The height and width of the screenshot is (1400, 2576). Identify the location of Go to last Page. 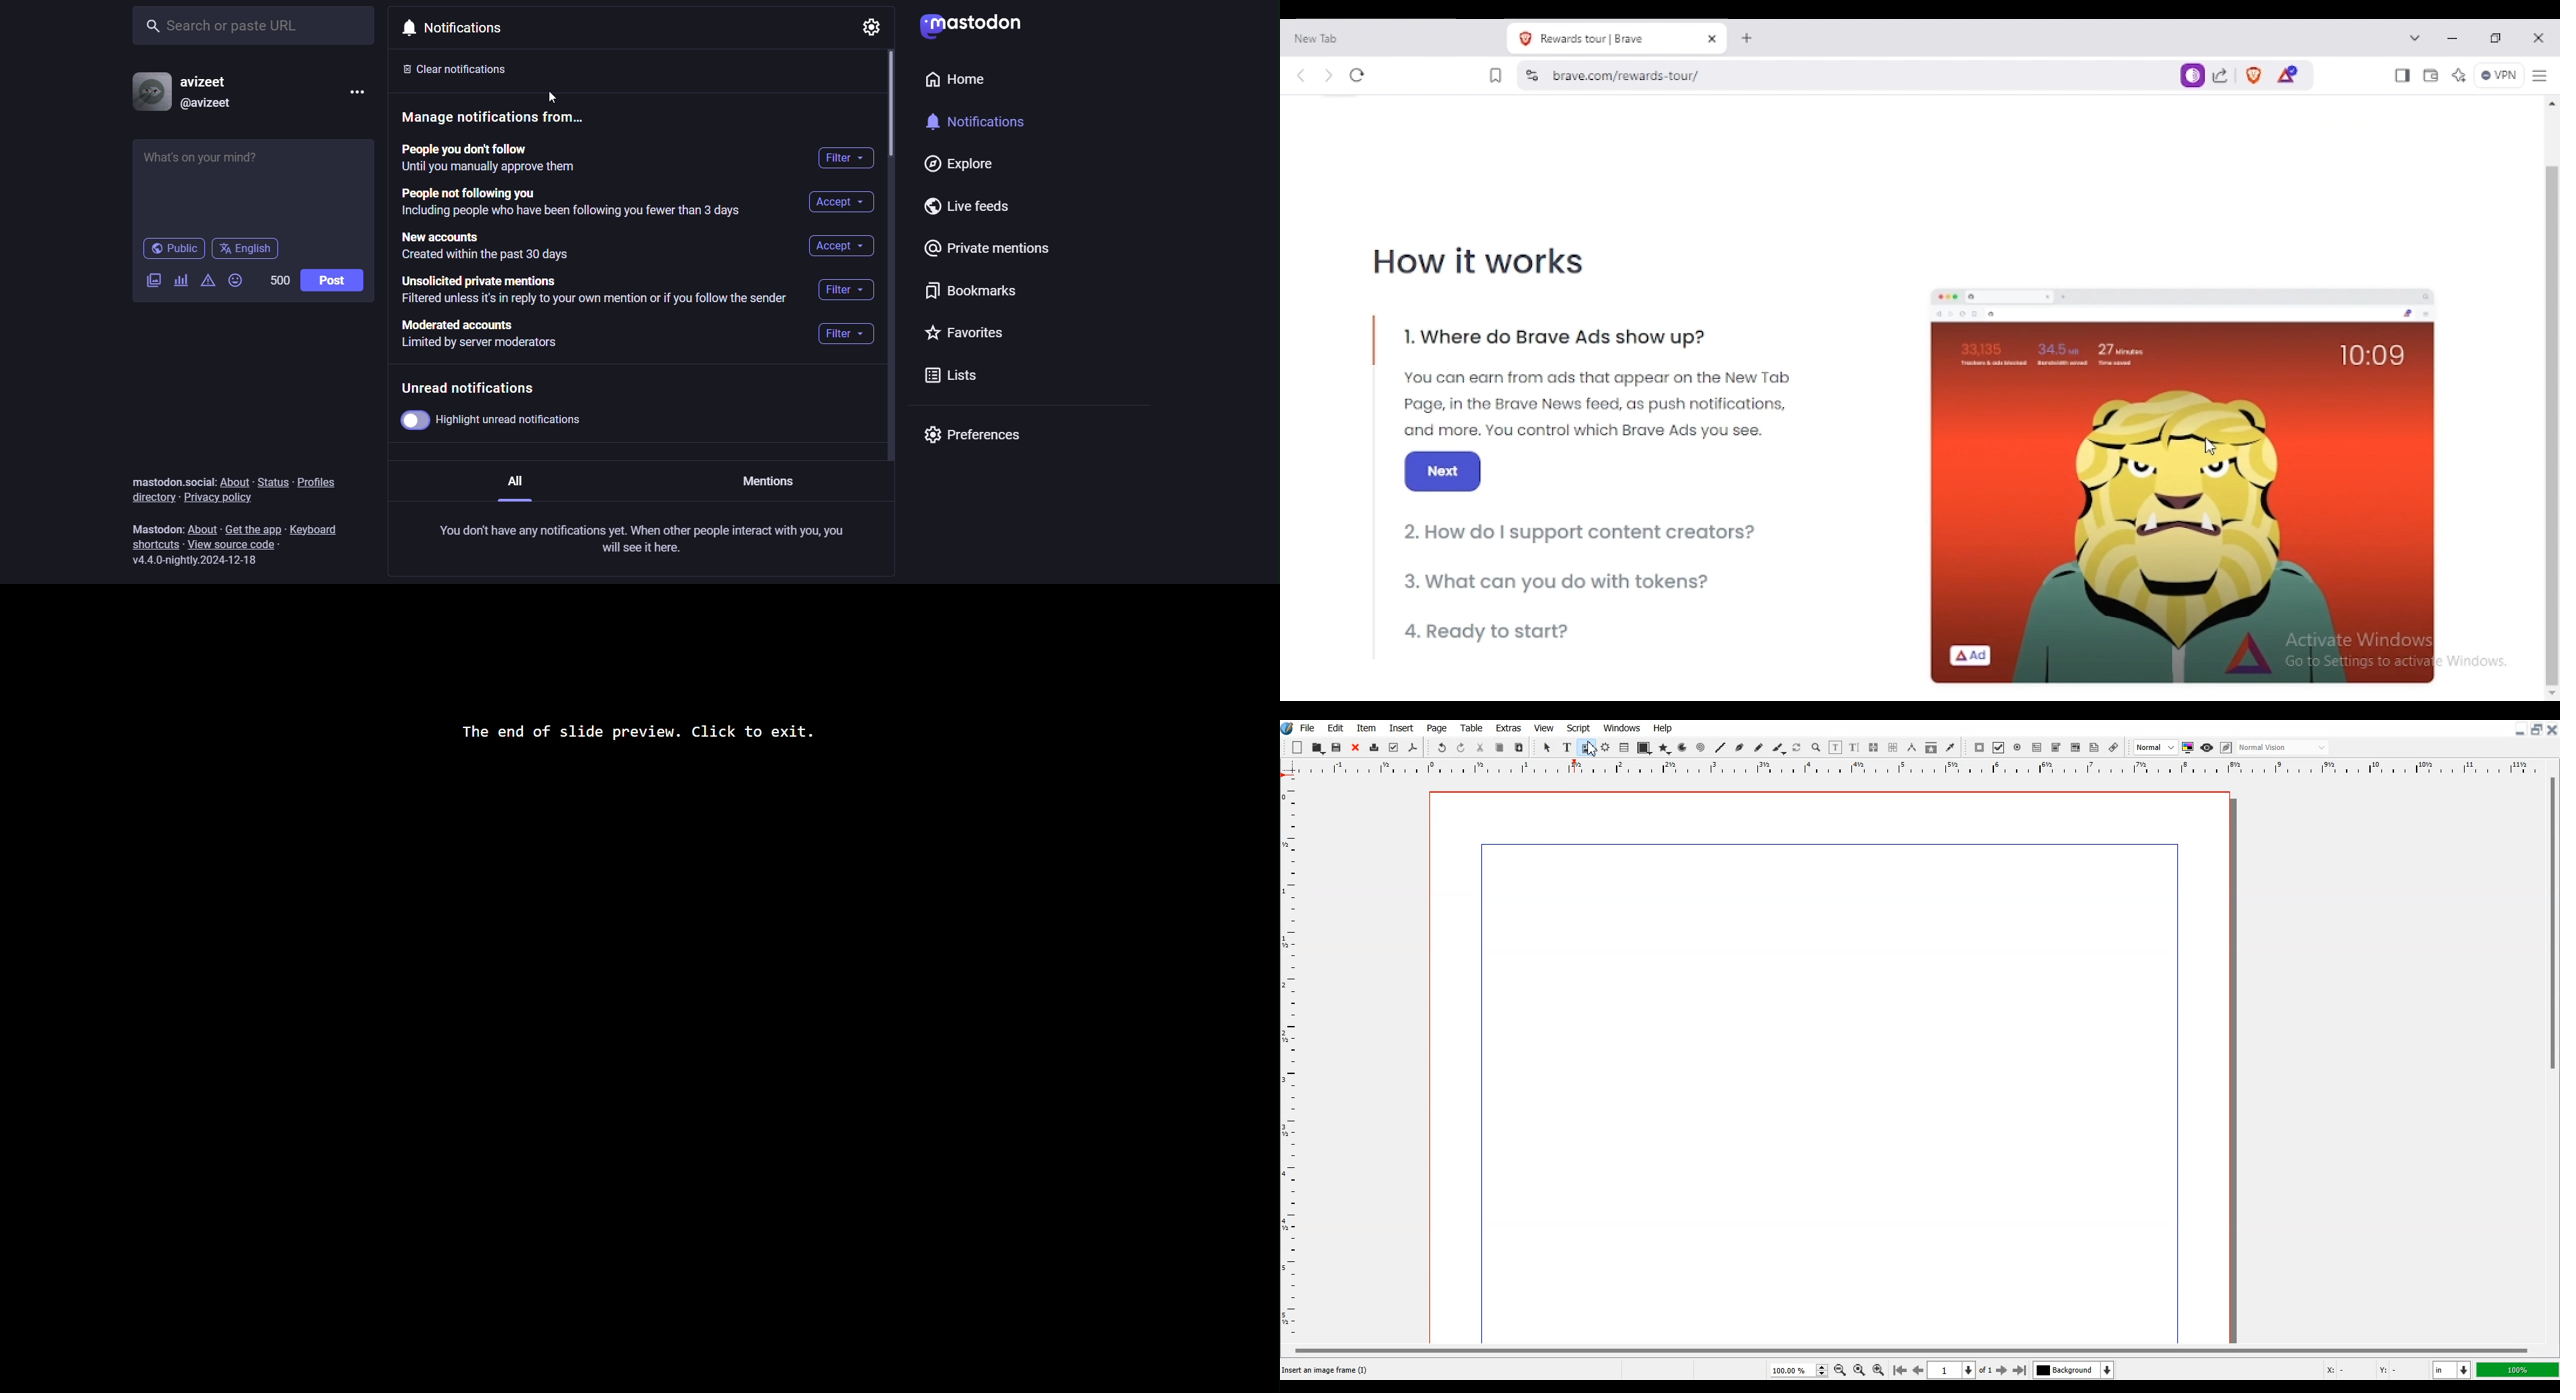
(2020, 1370).